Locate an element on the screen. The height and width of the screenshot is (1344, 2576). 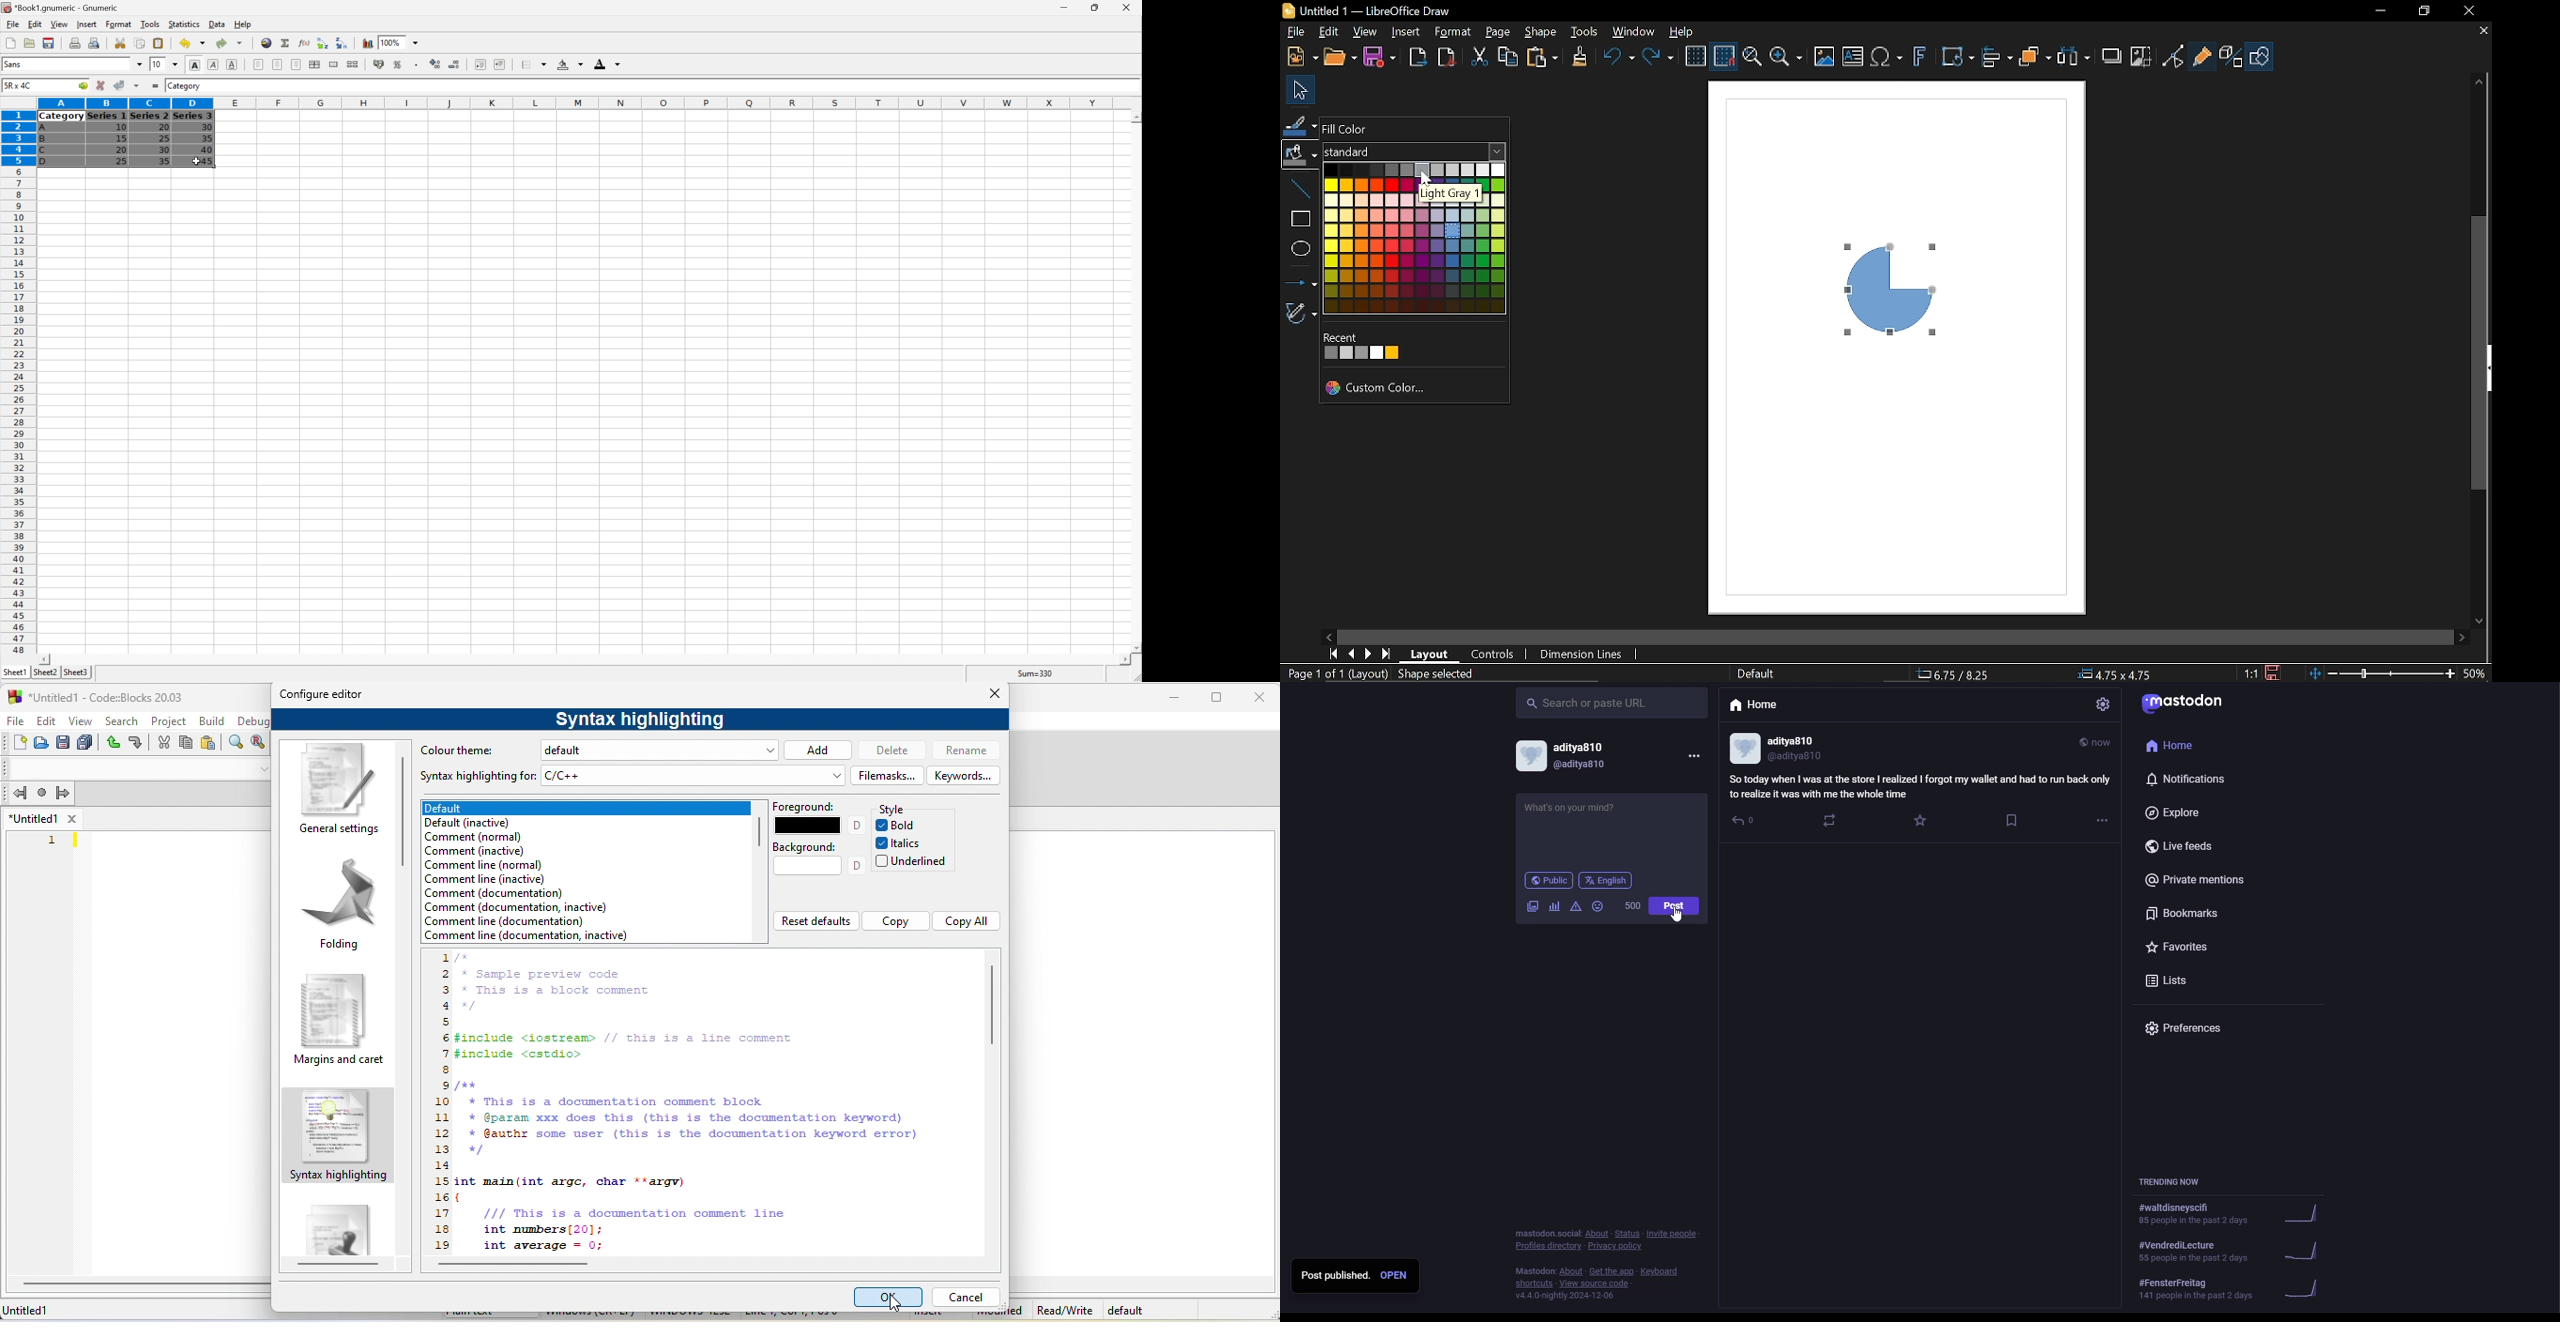
Copy is located at coordinates (1508, 58).